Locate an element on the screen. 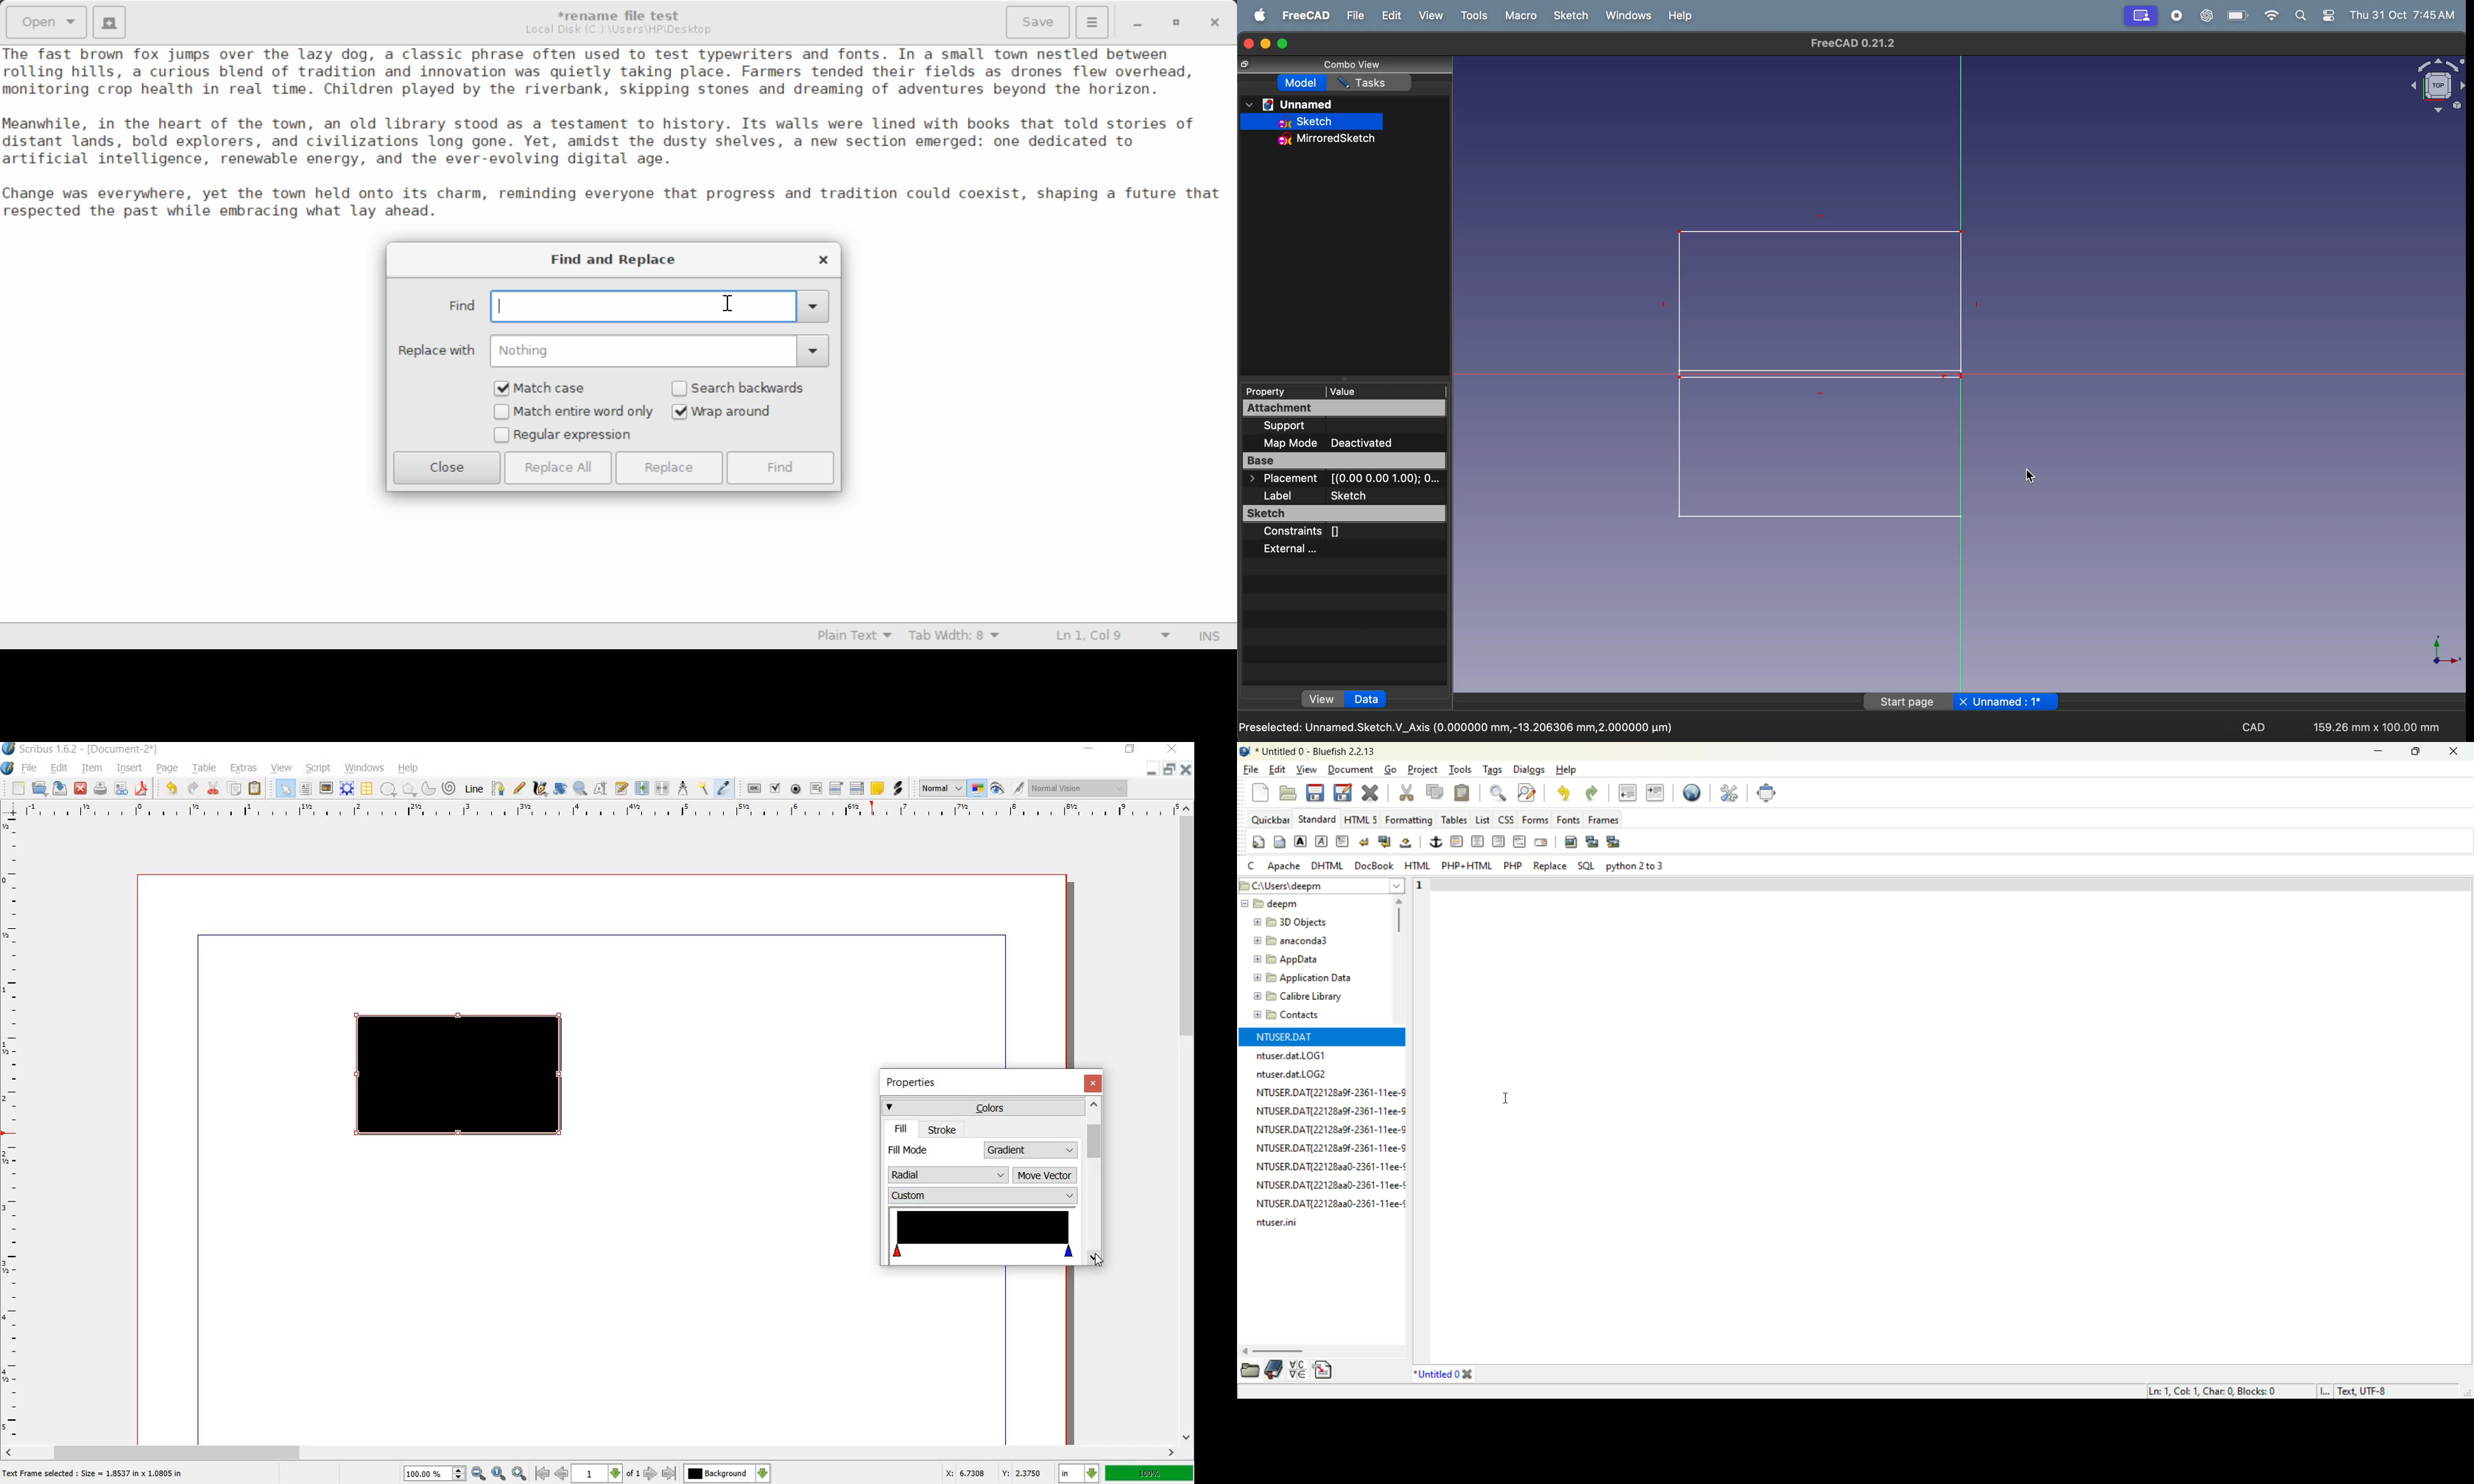  pdf list box is located at coordinates (857, 787).